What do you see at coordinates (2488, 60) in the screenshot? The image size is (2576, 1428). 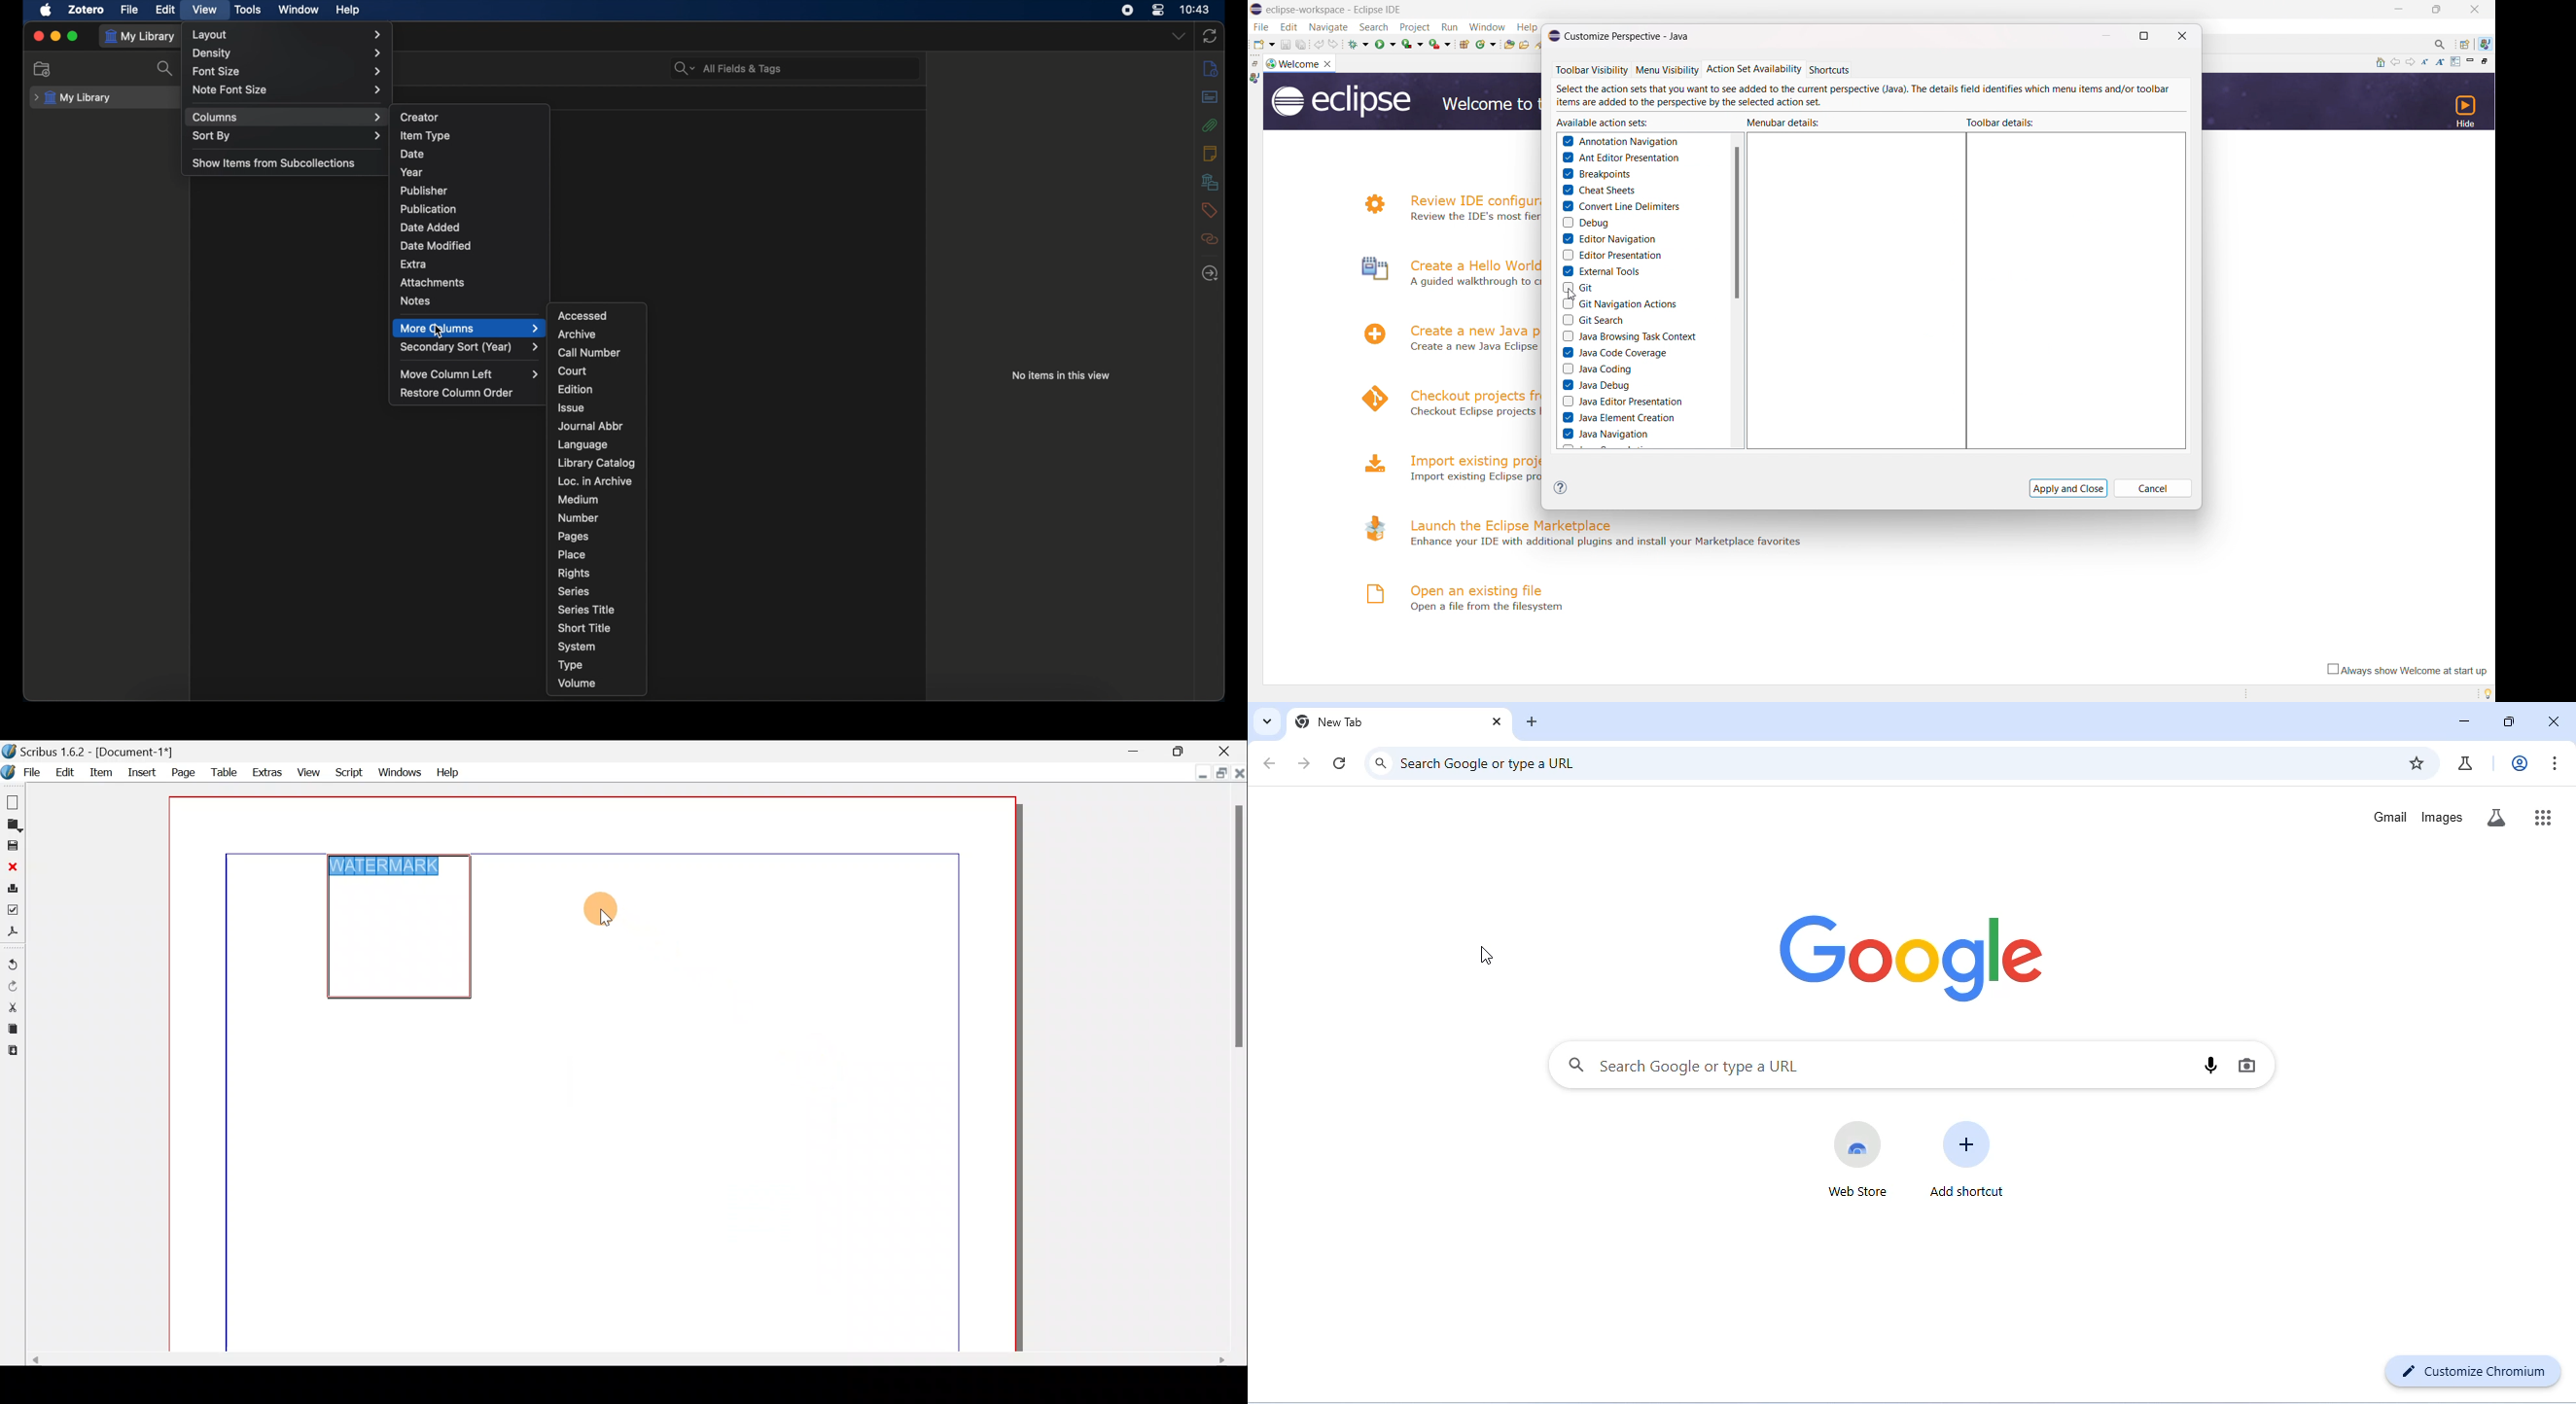 I see `restore` at bounding box center [2488, 60].